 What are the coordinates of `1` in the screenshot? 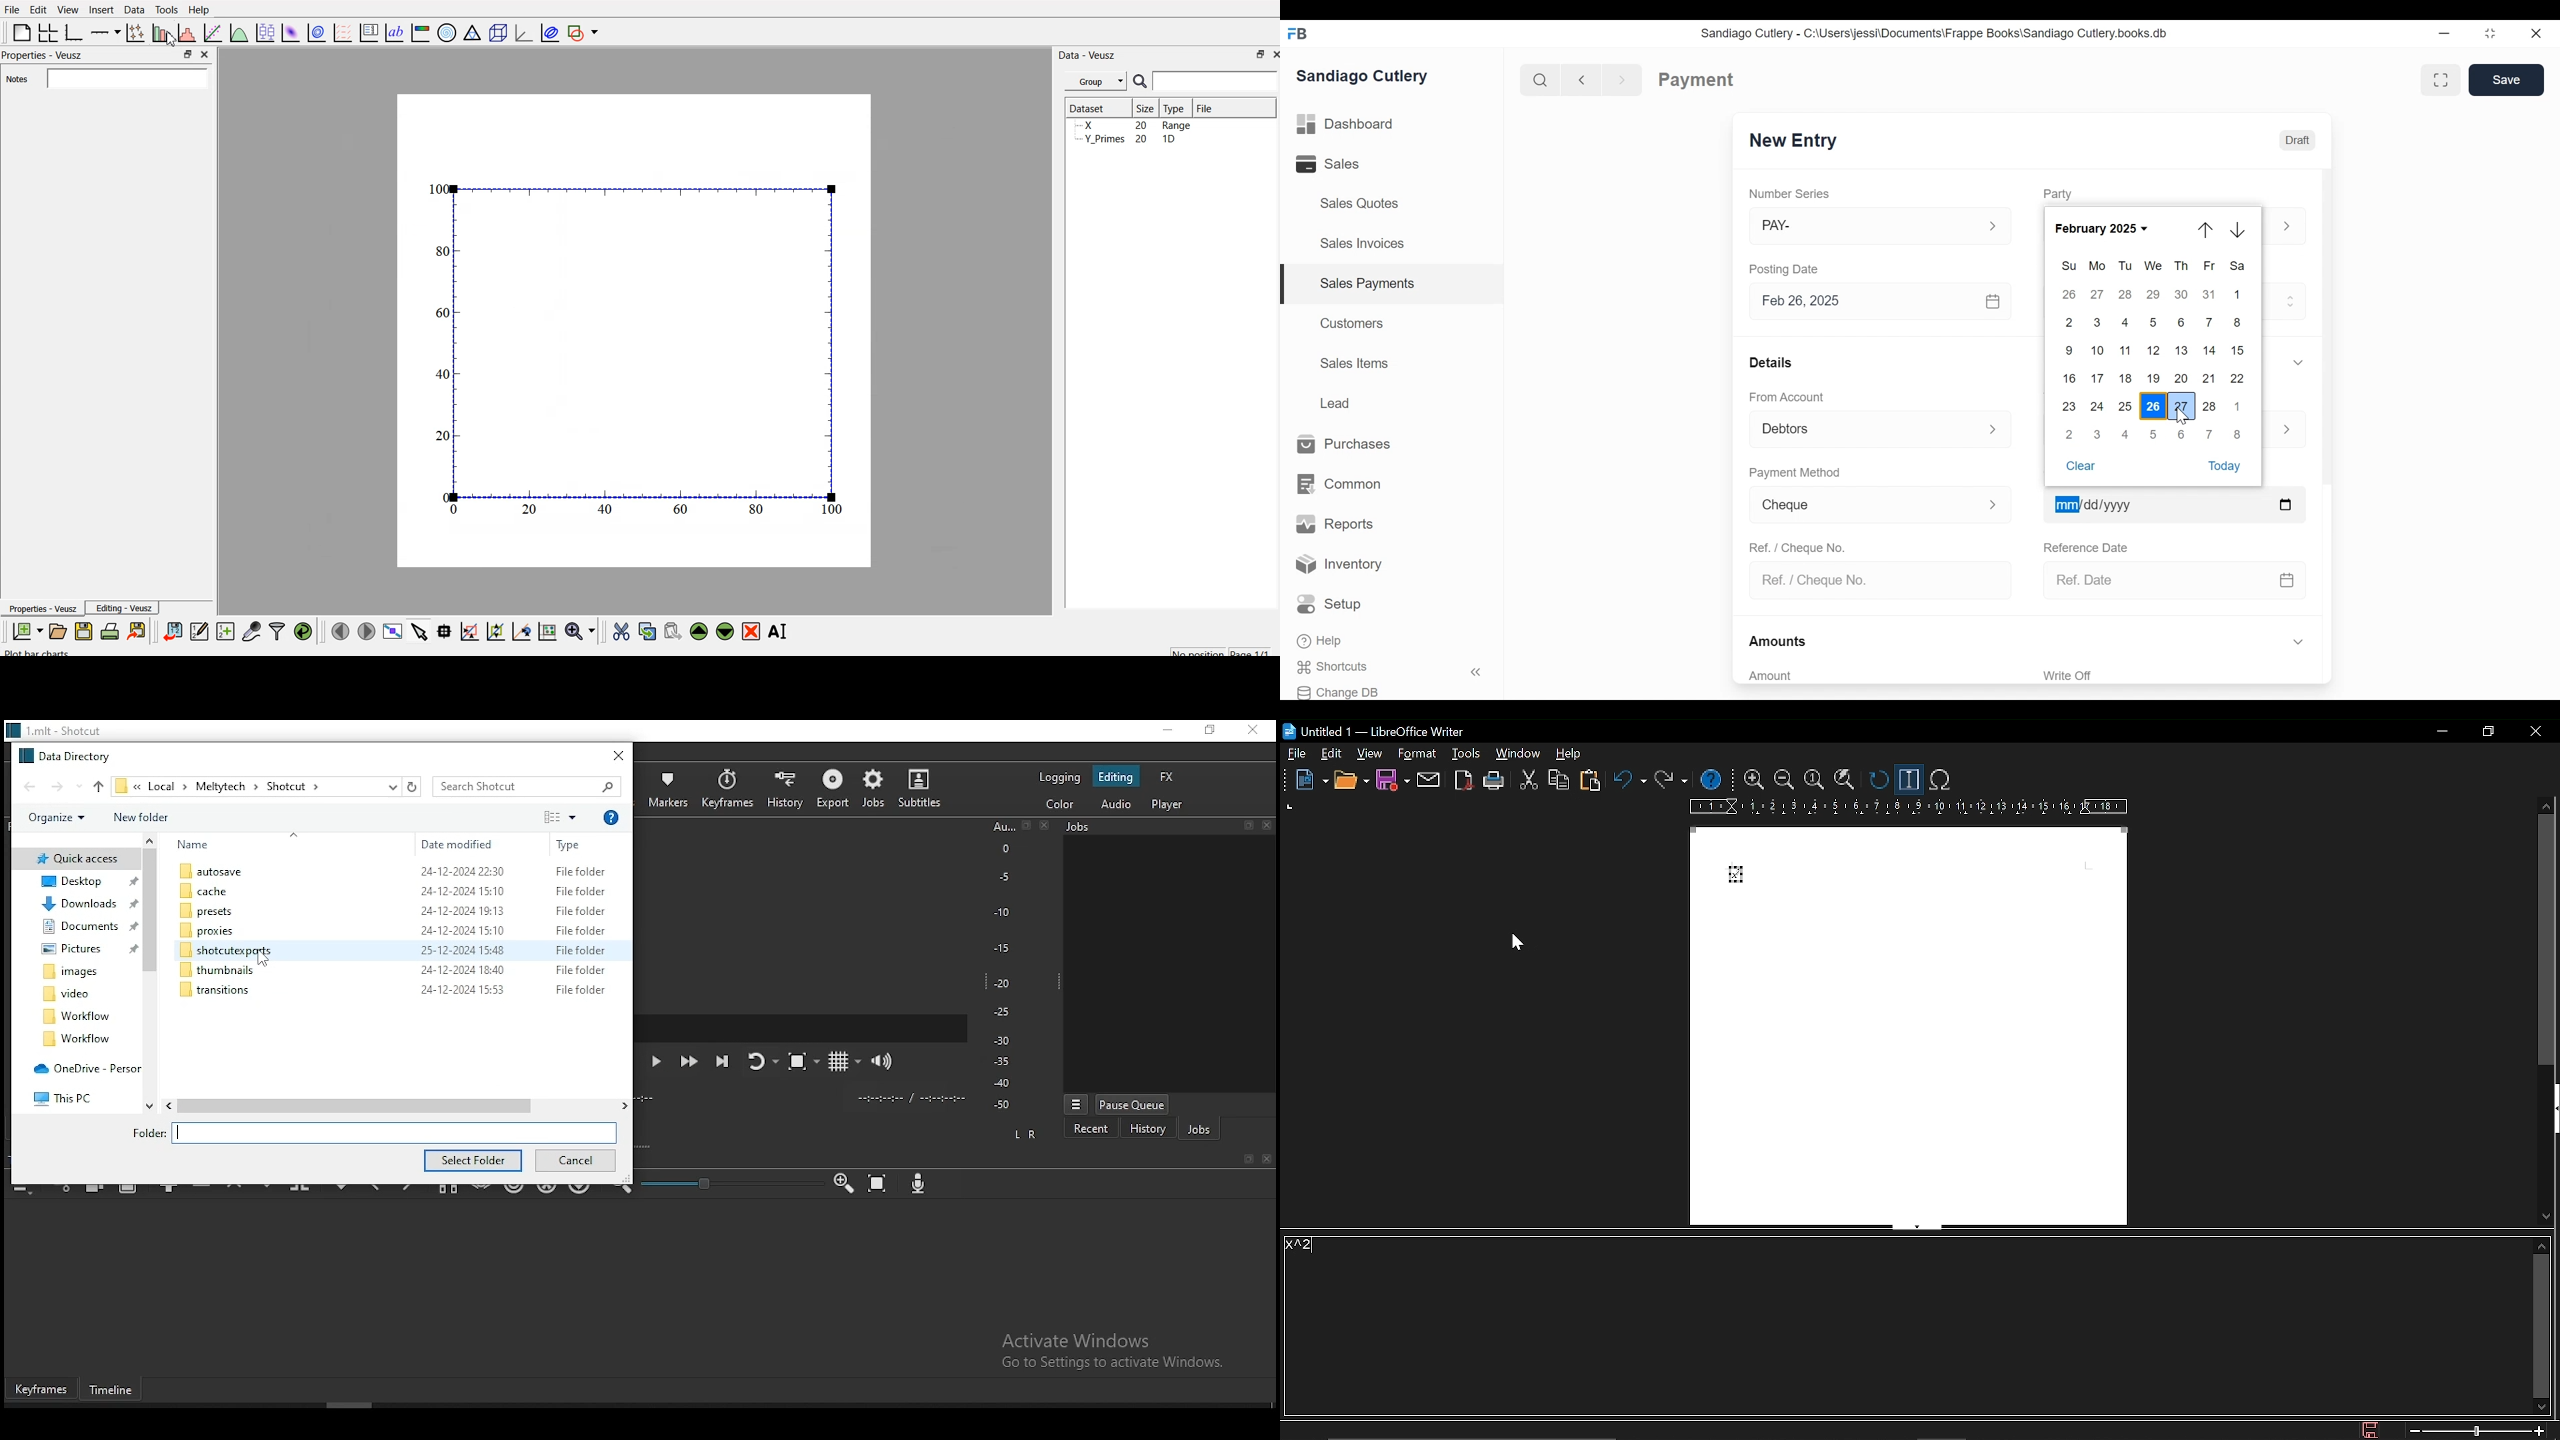 It's located at (2237, 407).